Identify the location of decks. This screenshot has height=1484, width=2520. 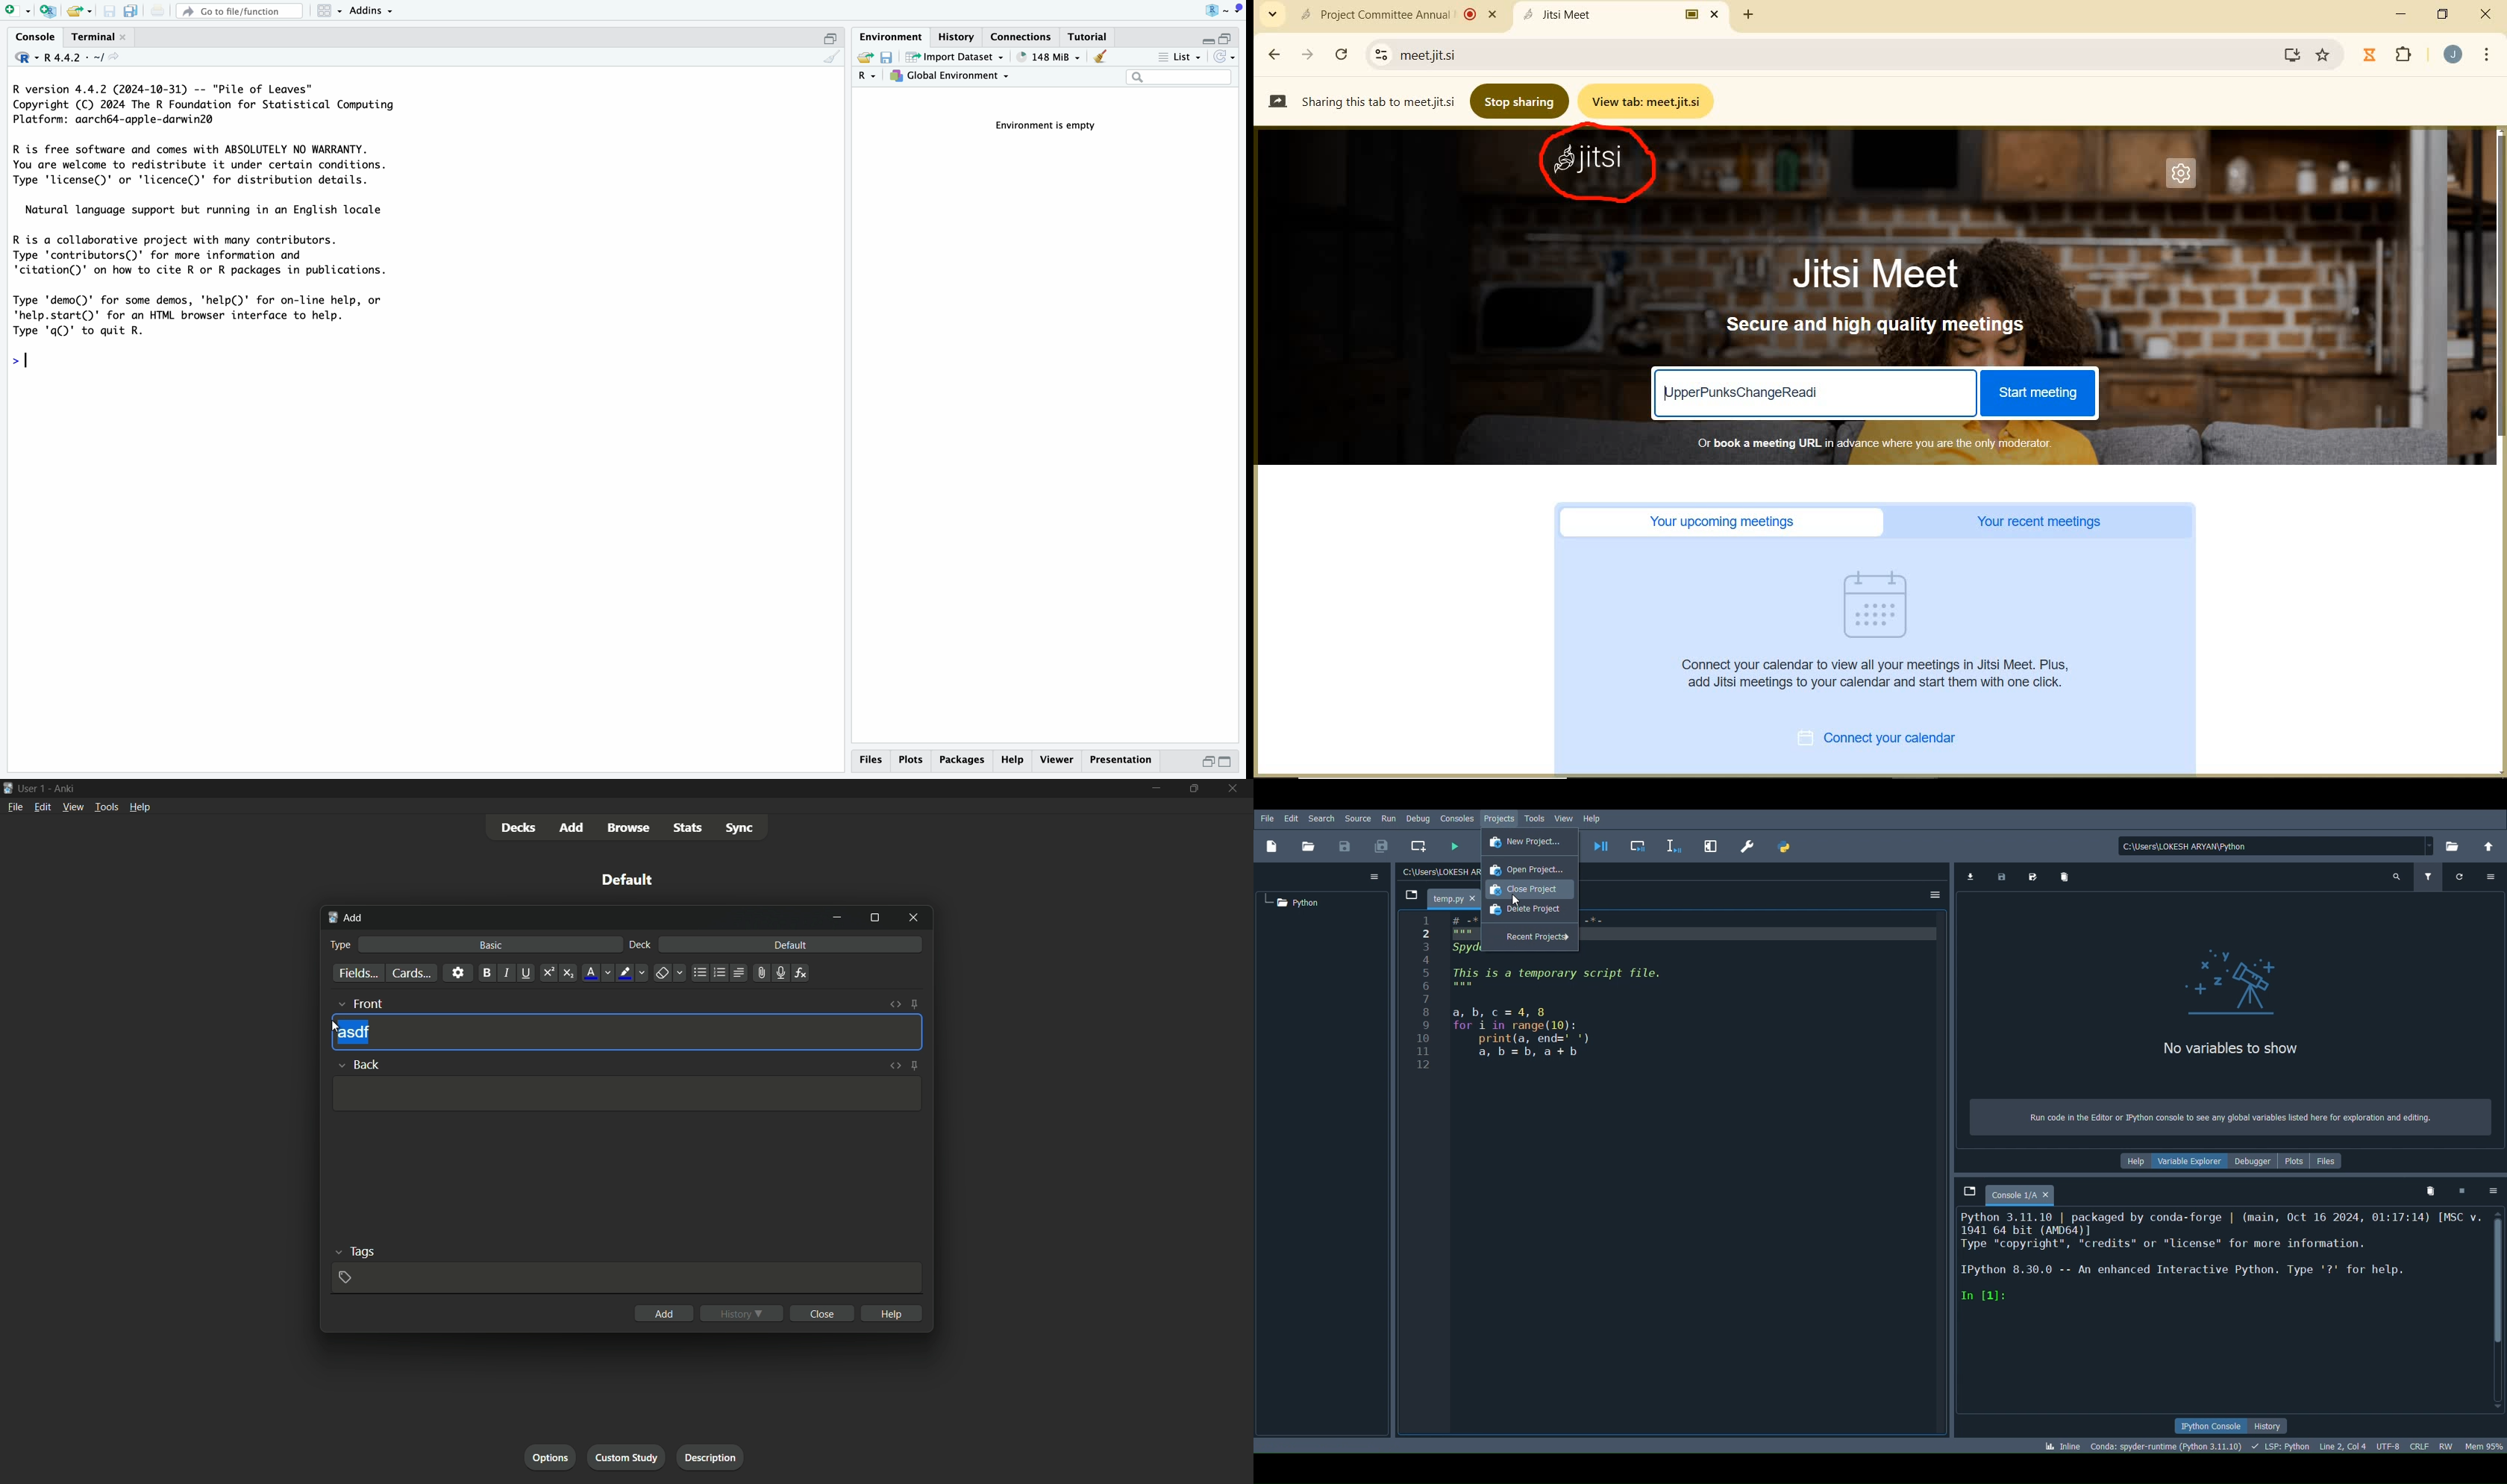
(520, 827).